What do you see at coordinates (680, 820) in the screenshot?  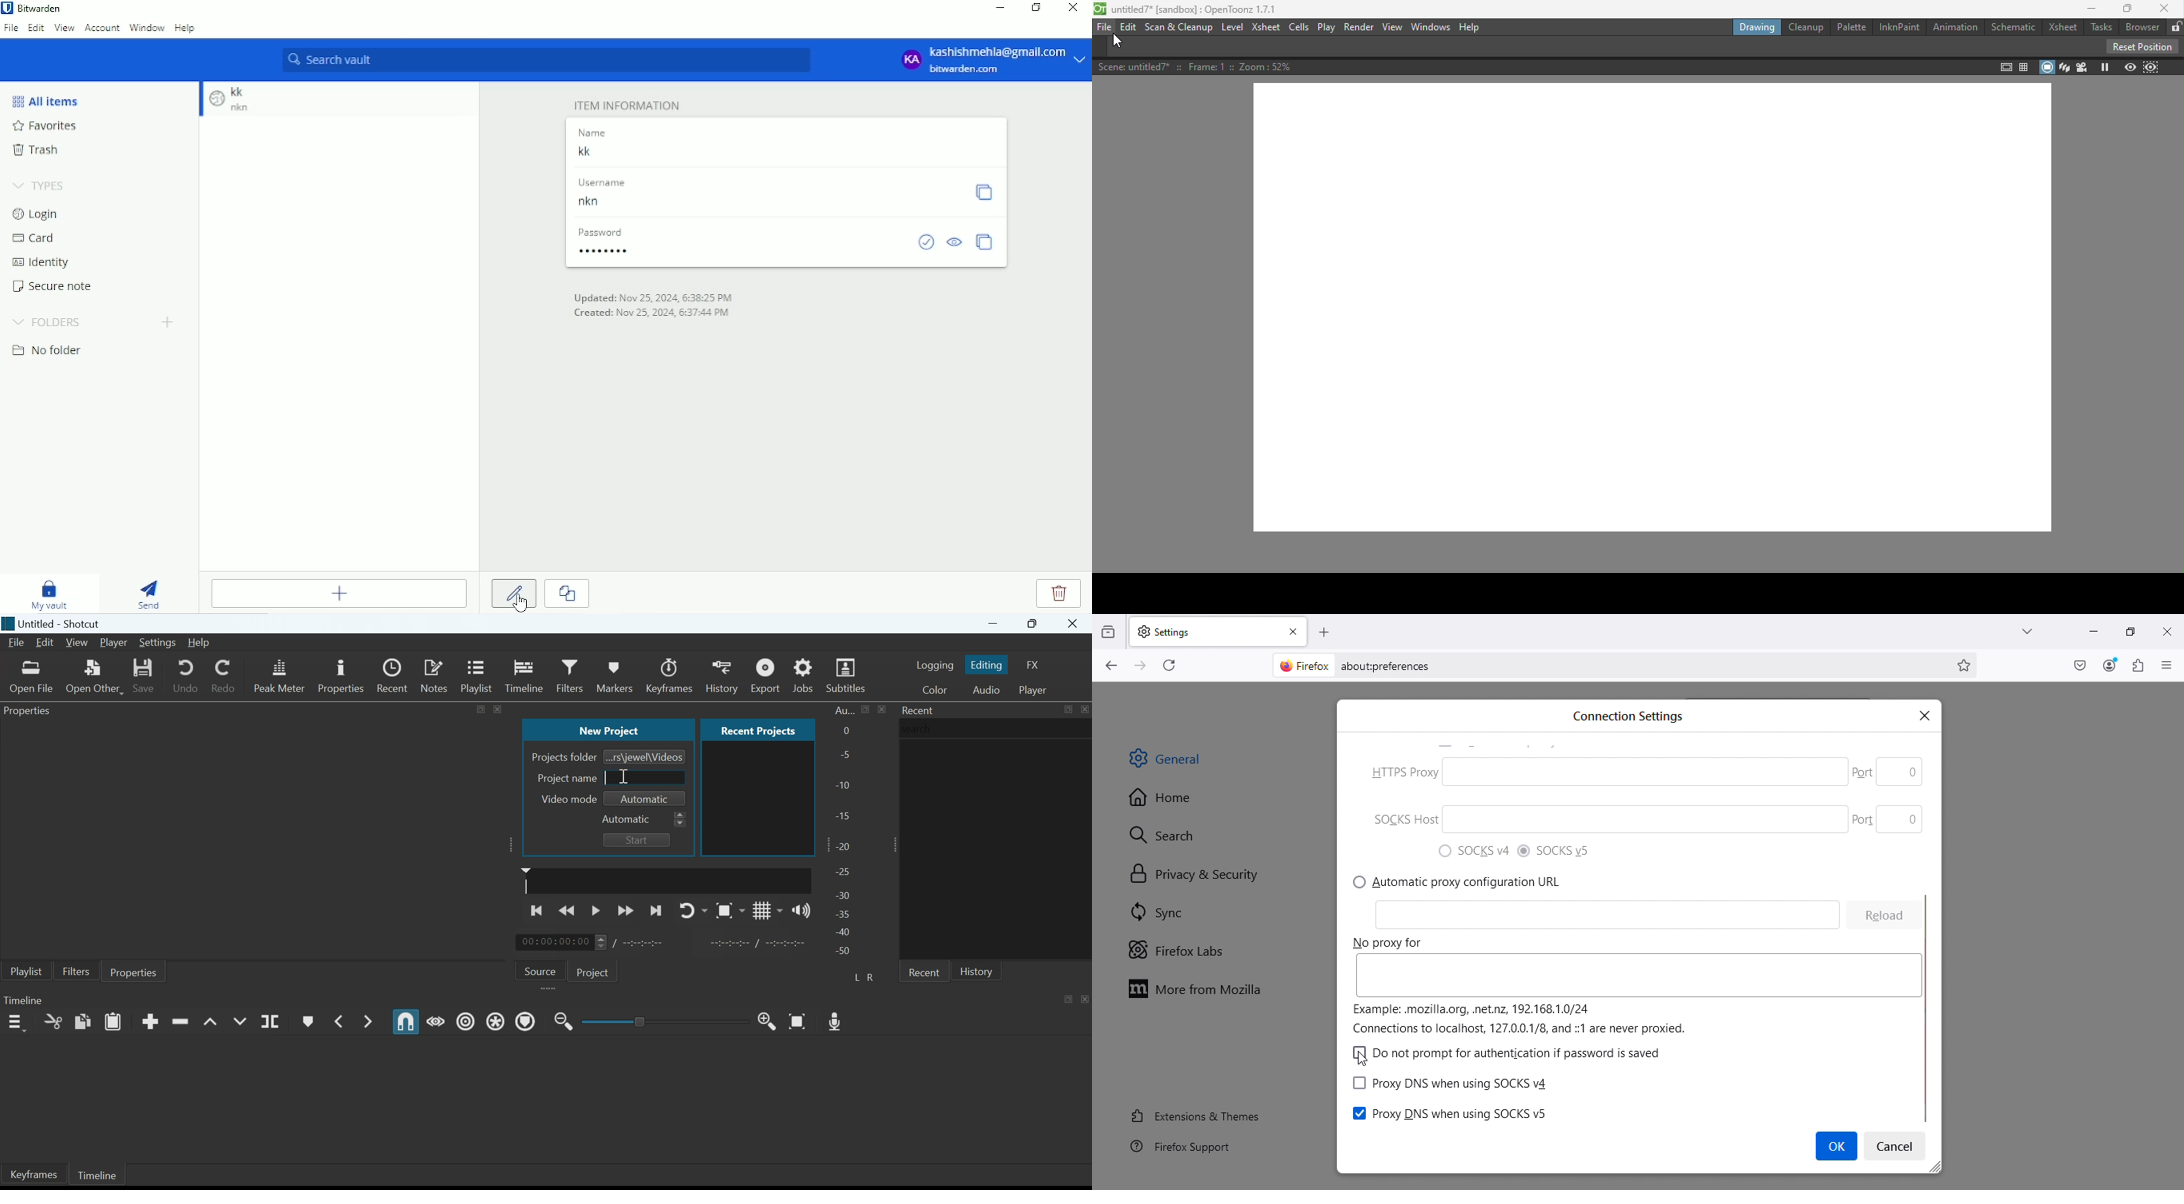 I see `scroll buttons` at bounding box center [680, 820].